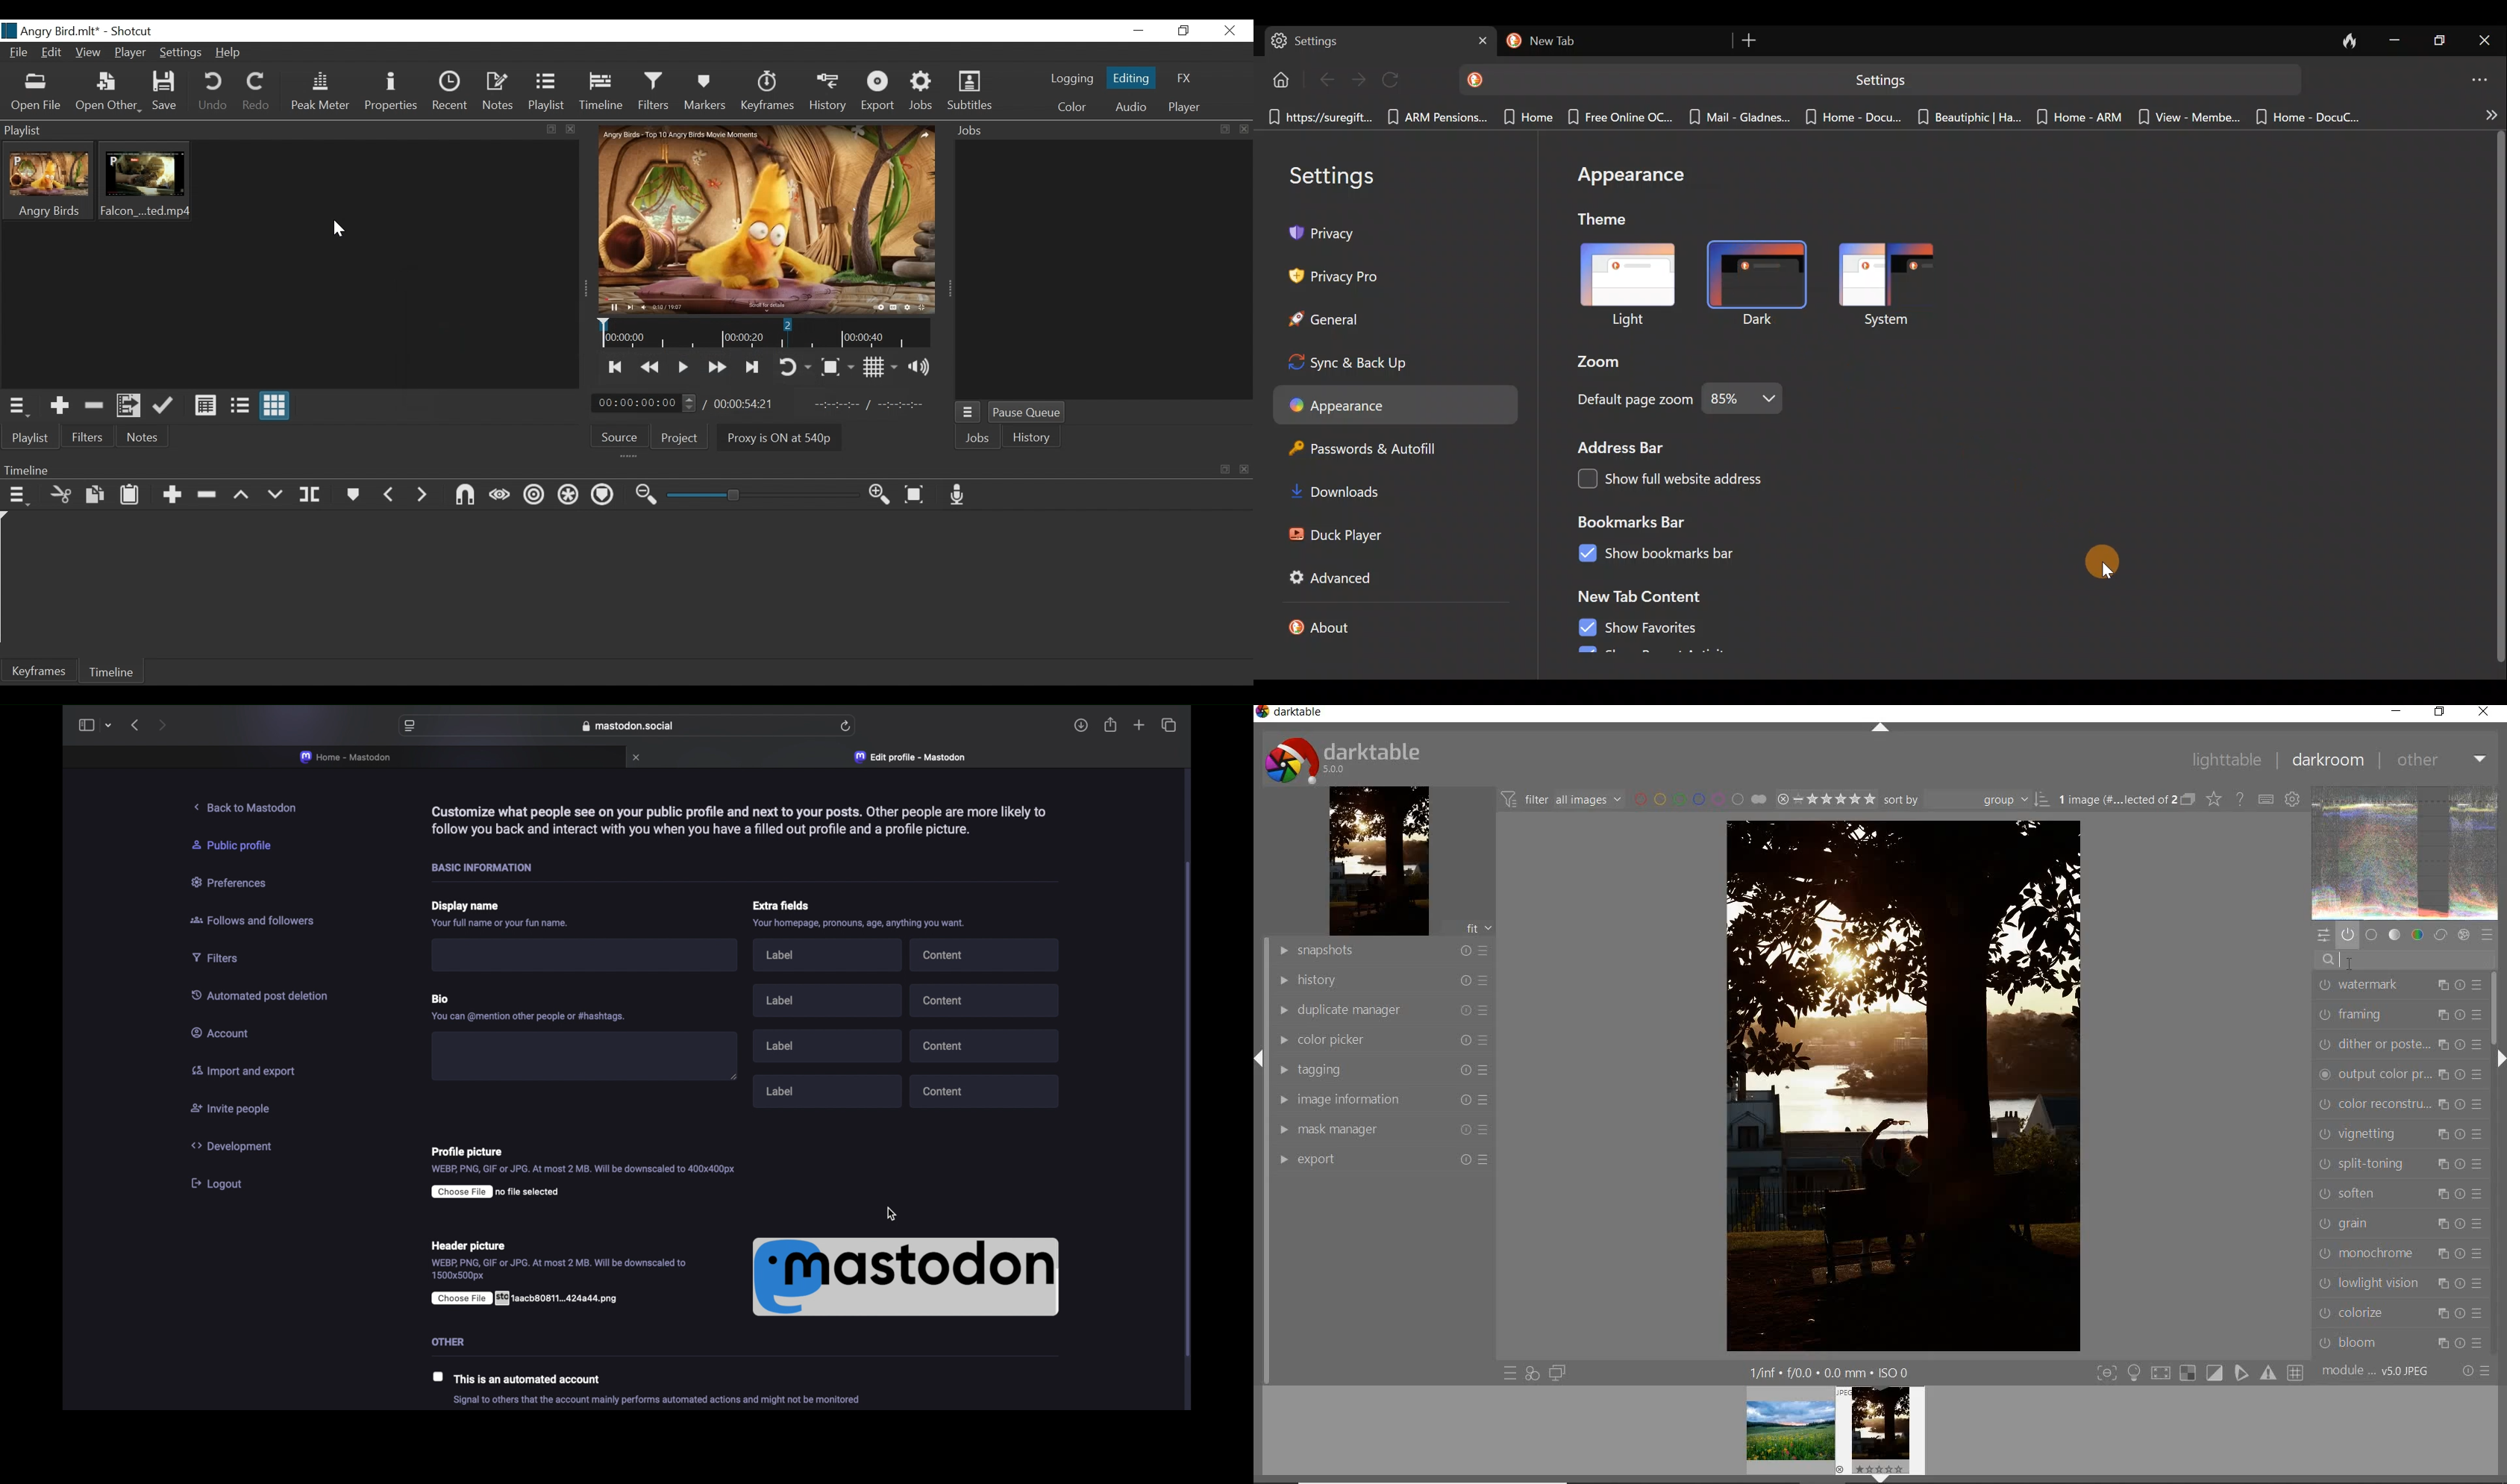  What do you see at coordinates (716, 368) in the screenshot?
I see `Play forward quickly` at bounding box center [716, 368].